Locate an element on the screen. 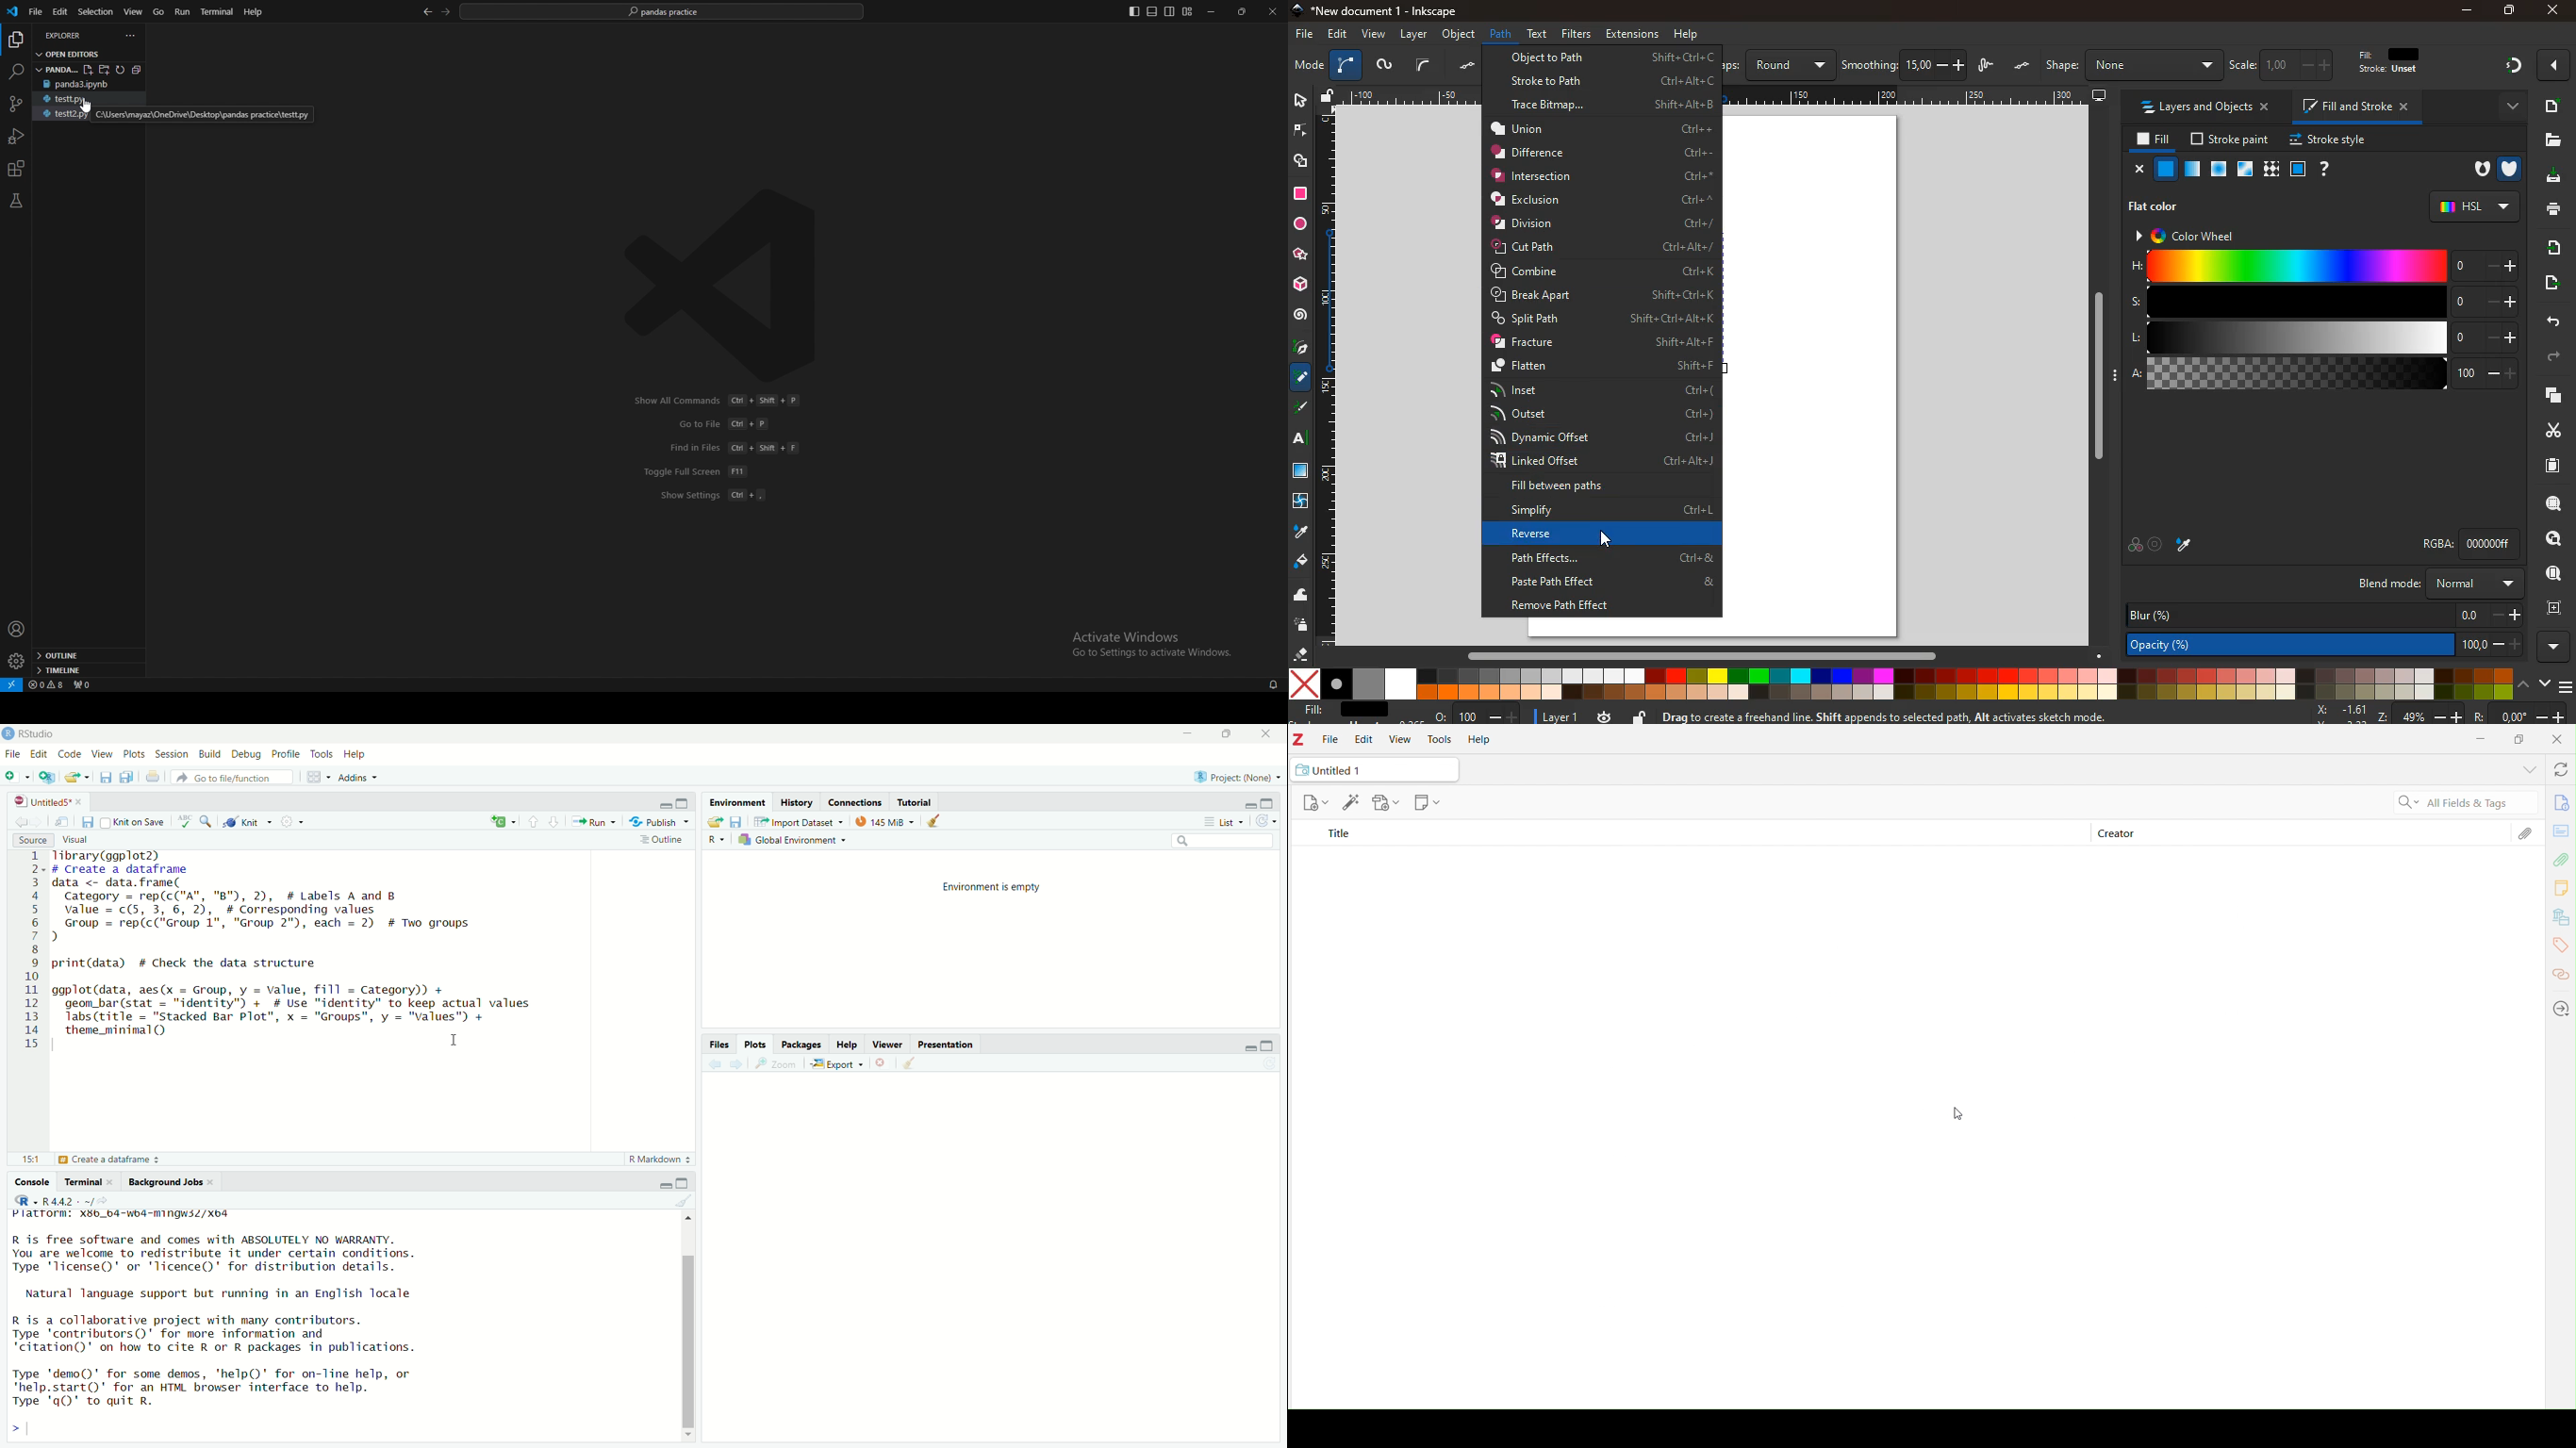  Workspace panes is located at coordinates (316, 777).